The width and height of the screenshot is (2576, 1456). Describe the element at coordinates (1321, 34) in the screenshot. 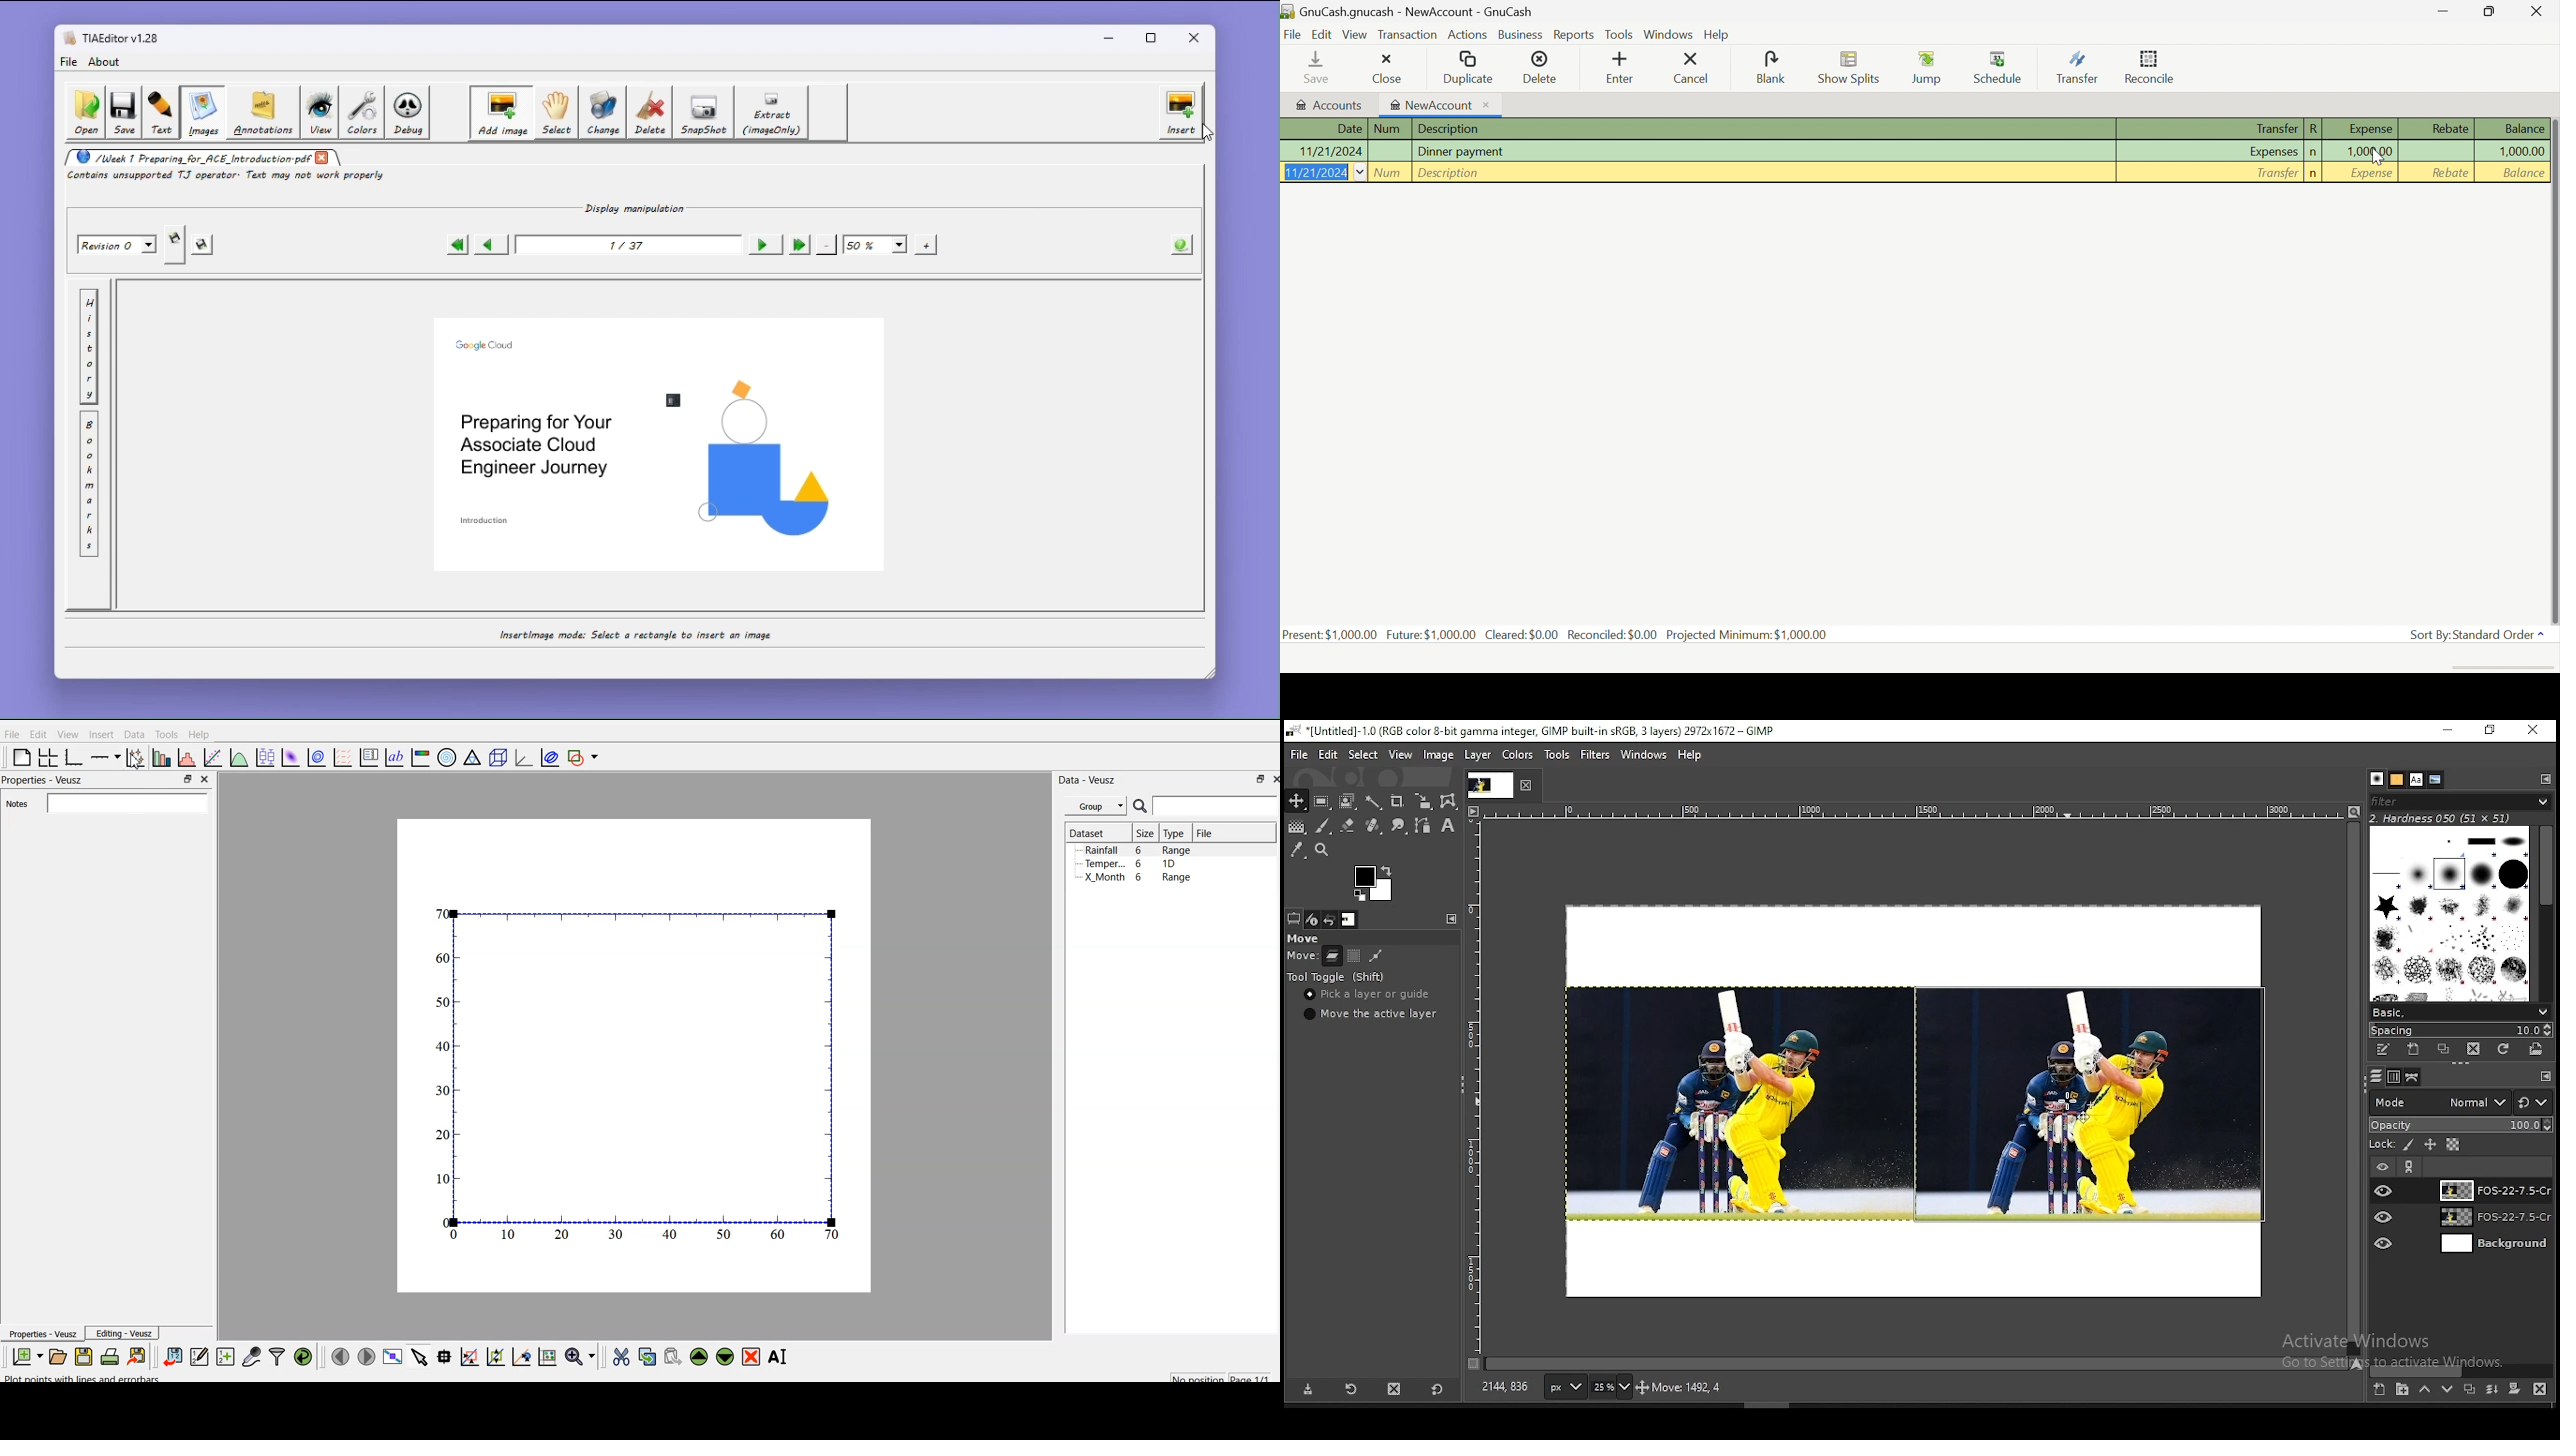

I see `Edit` at that location.